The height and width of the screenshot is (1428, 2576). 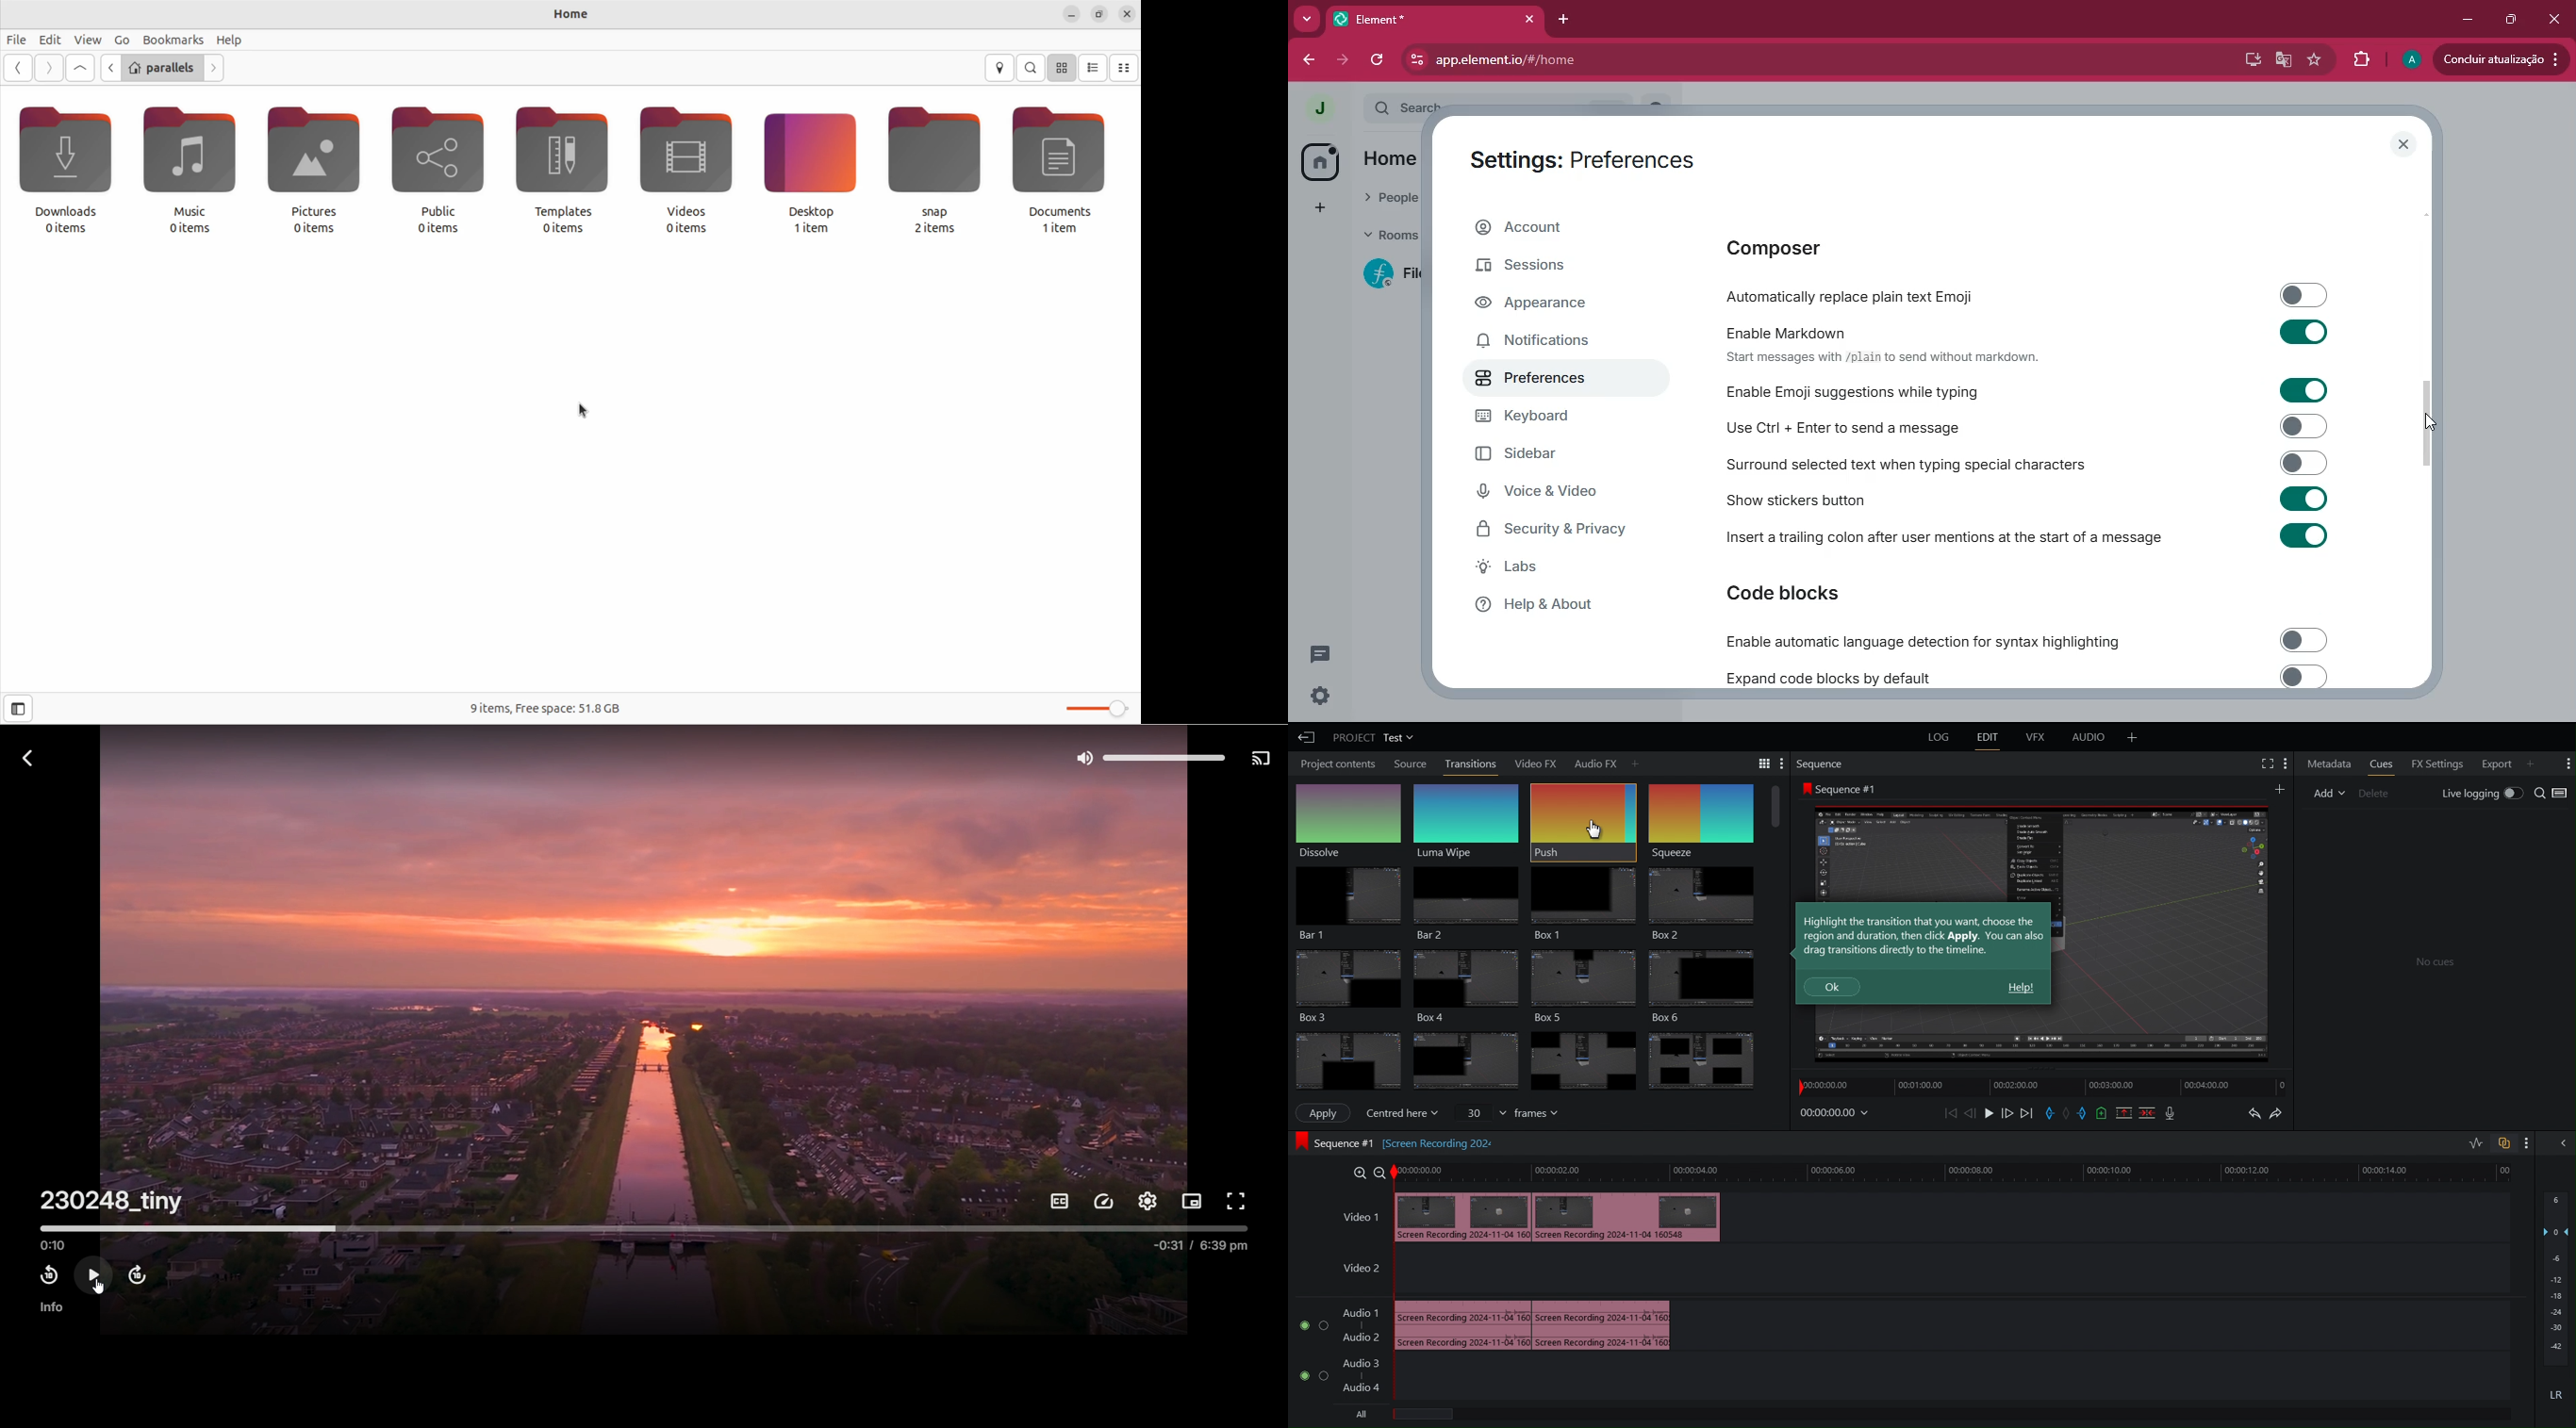 What do you see at coordinates (1924, 935) in the screenshot?
I see `Highlight the transition that you want, choose the
region and duration, then click Apply. You can also
drag transitions directly to the timeline.` at bounding box center [1924, 935].